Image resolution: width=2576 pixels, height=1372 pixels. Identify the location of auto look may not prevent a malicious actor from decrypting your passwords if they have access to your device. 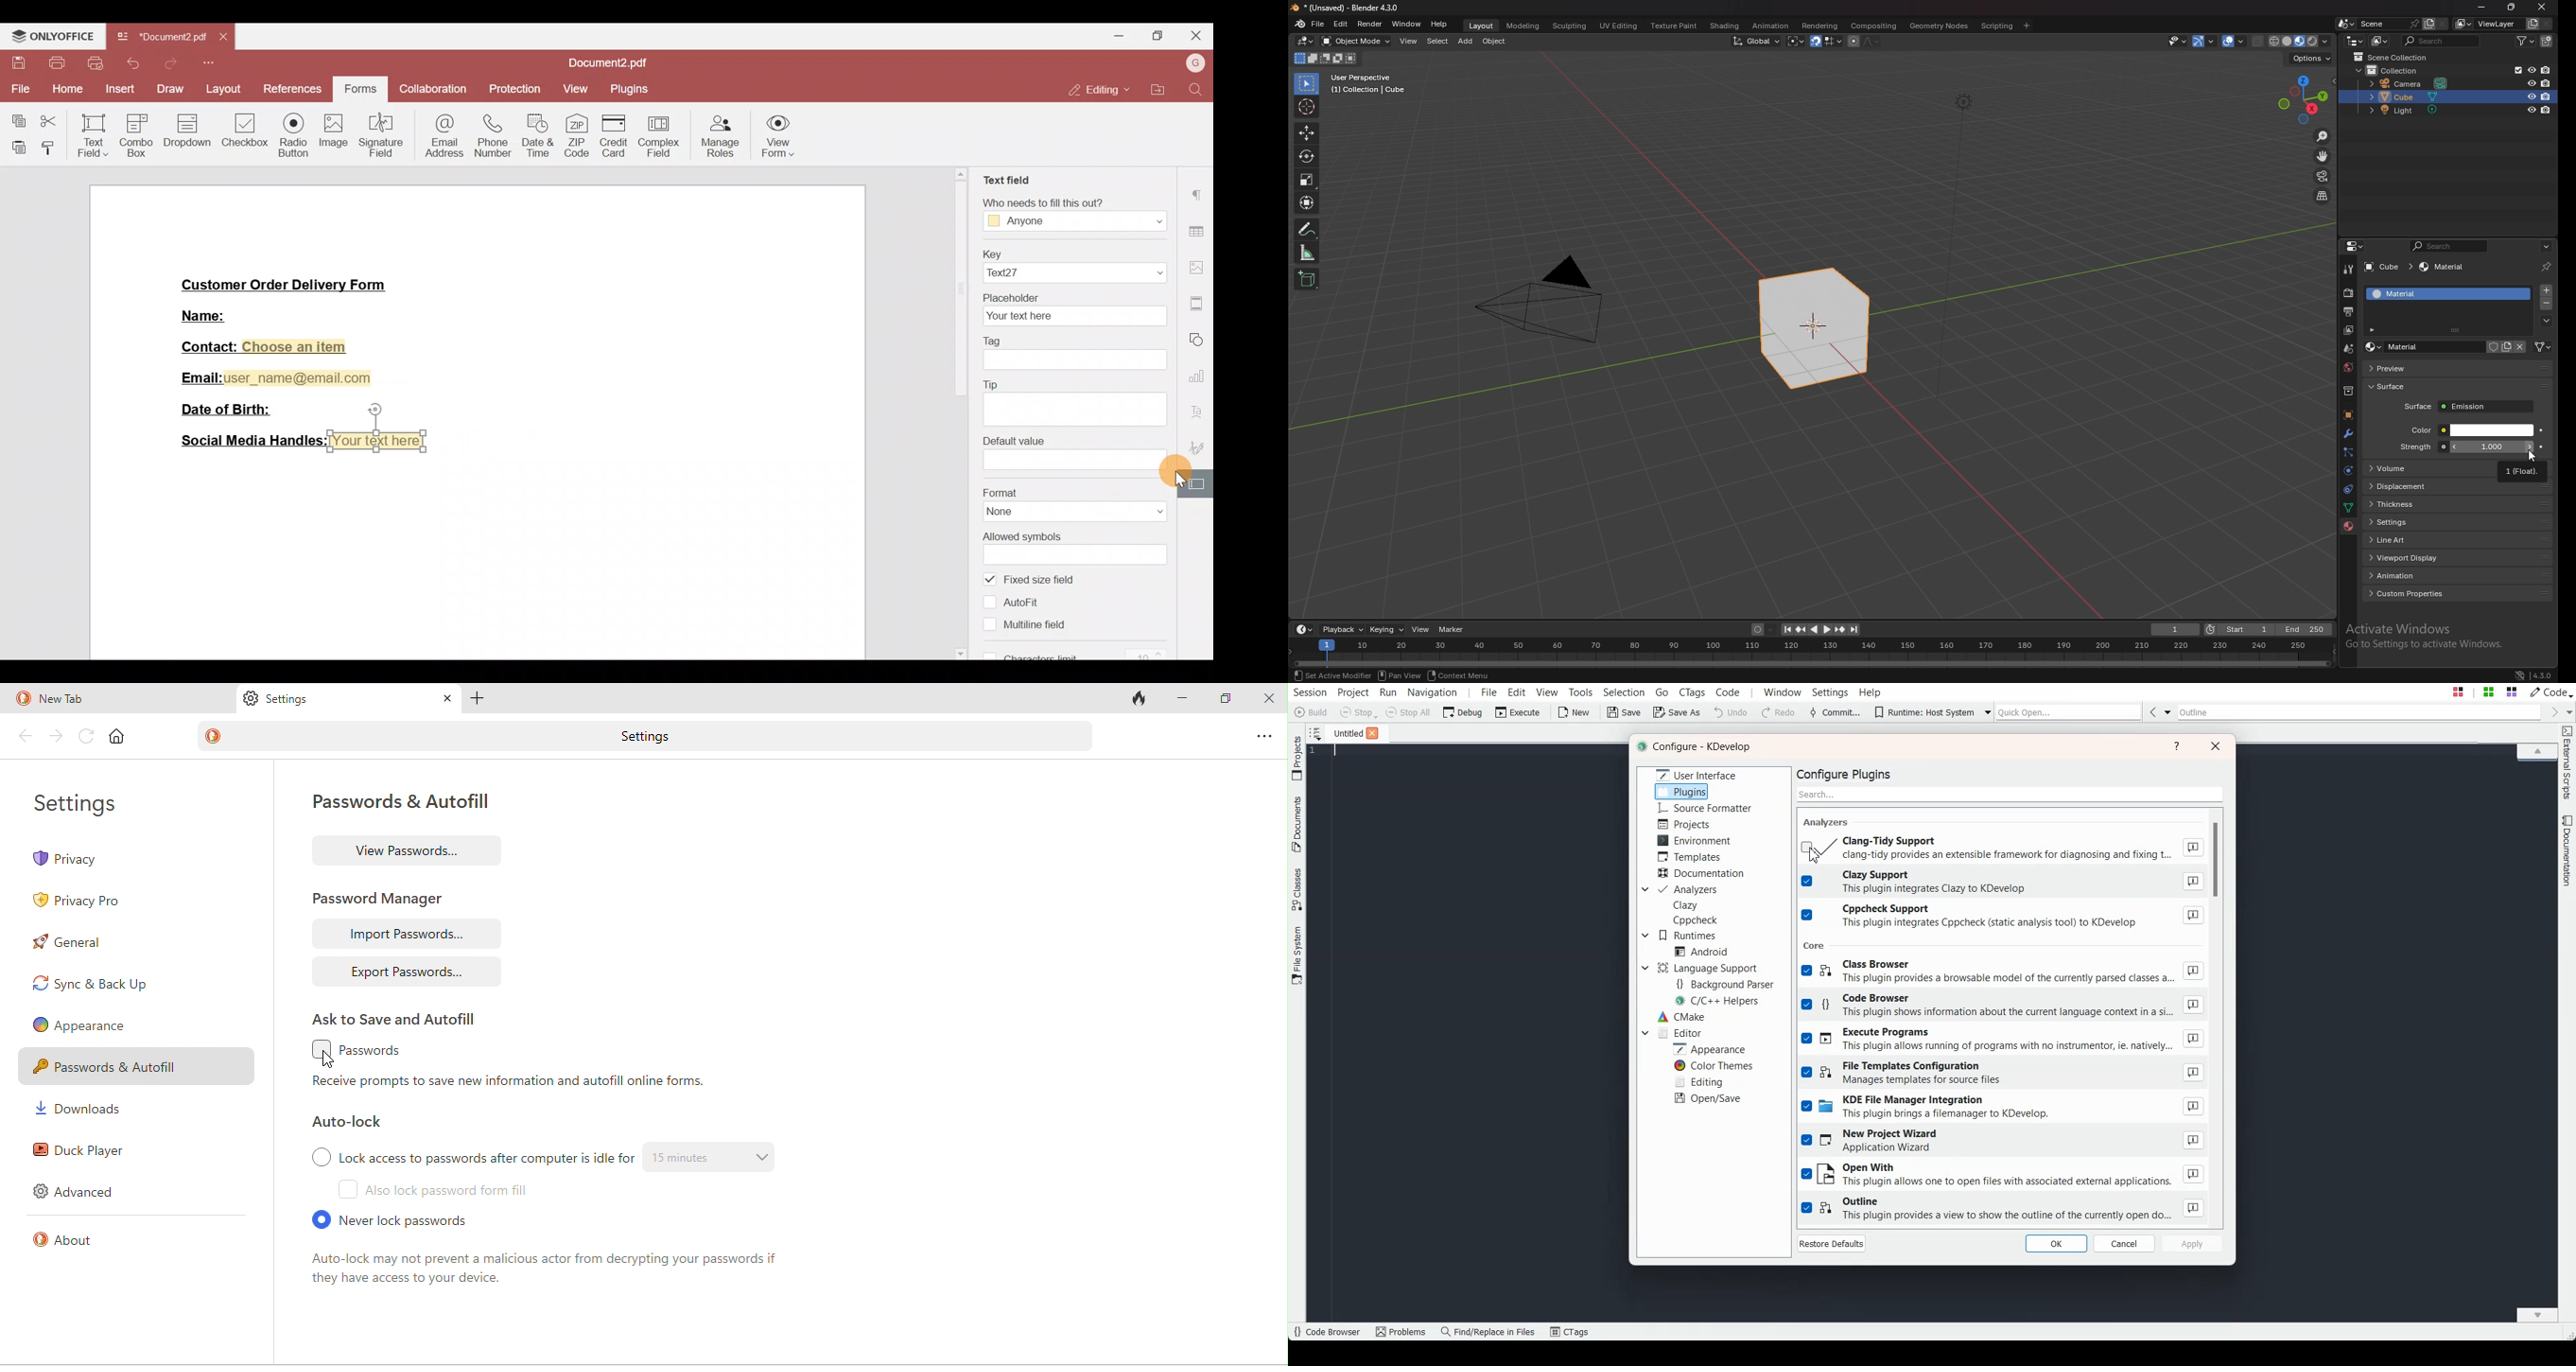
(550, 1273).